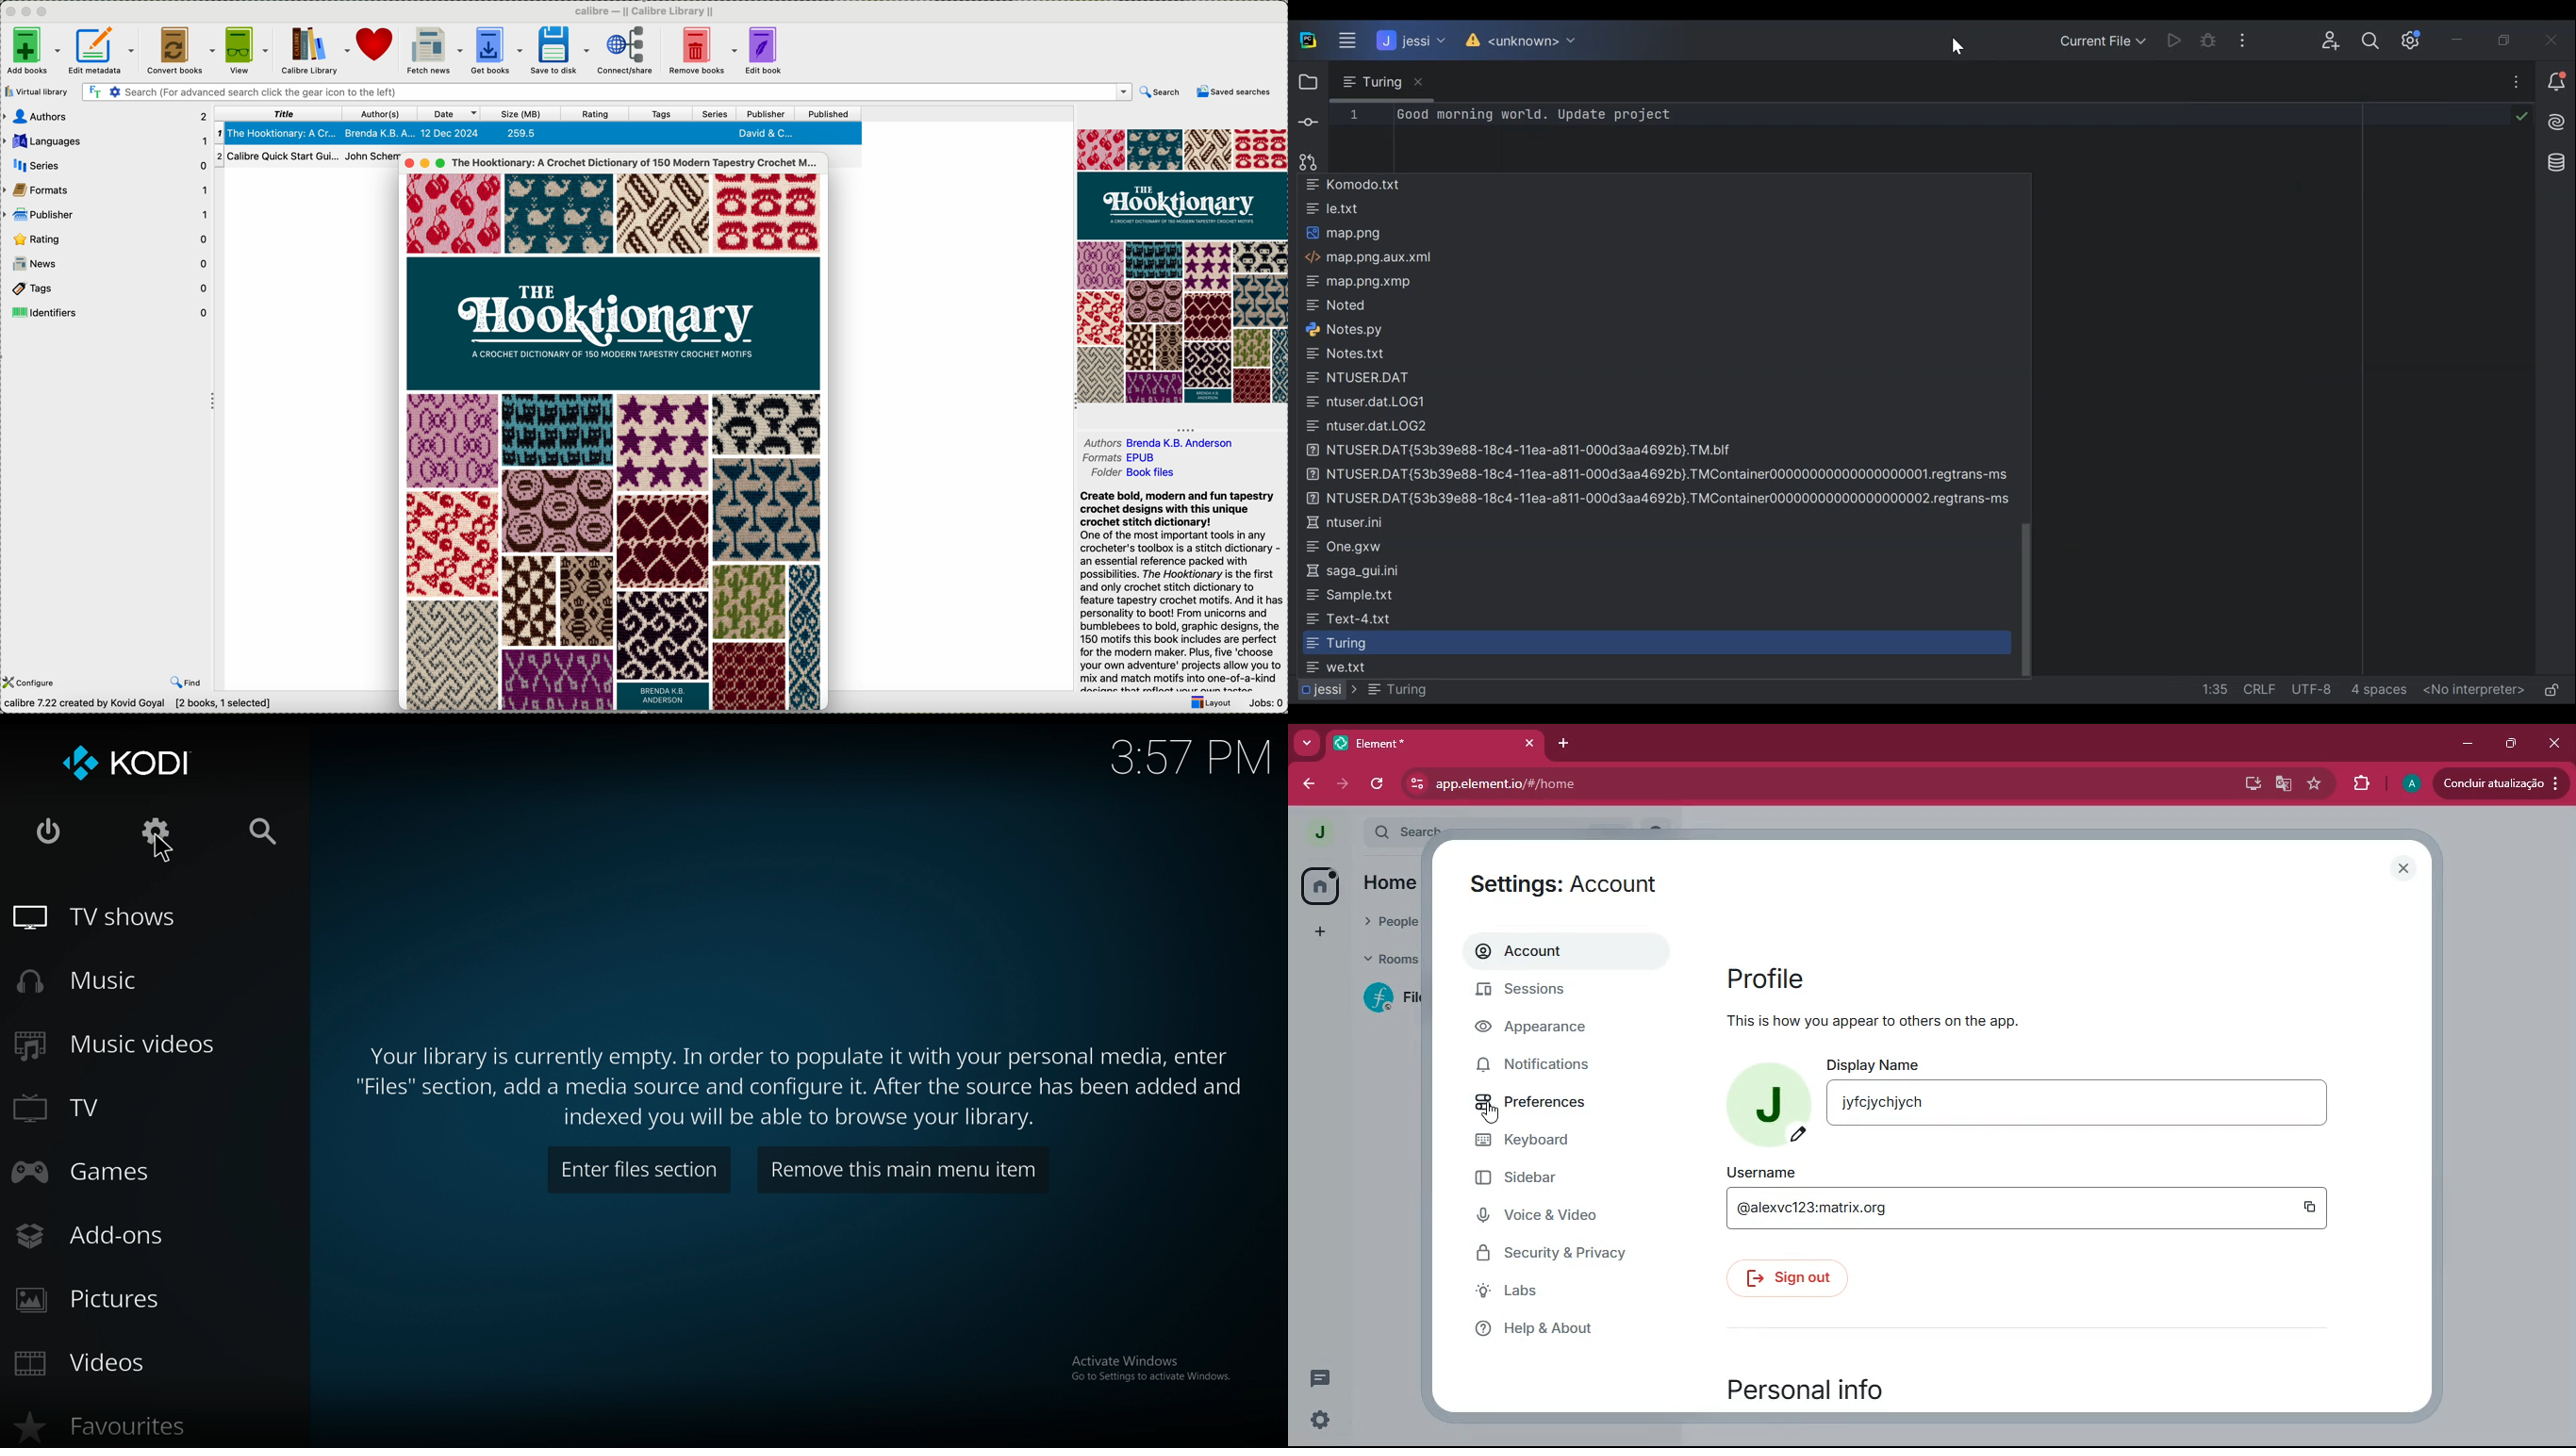 This screenshot has width=2576, height=1456. I want to click on Time, so click(1193, 759).